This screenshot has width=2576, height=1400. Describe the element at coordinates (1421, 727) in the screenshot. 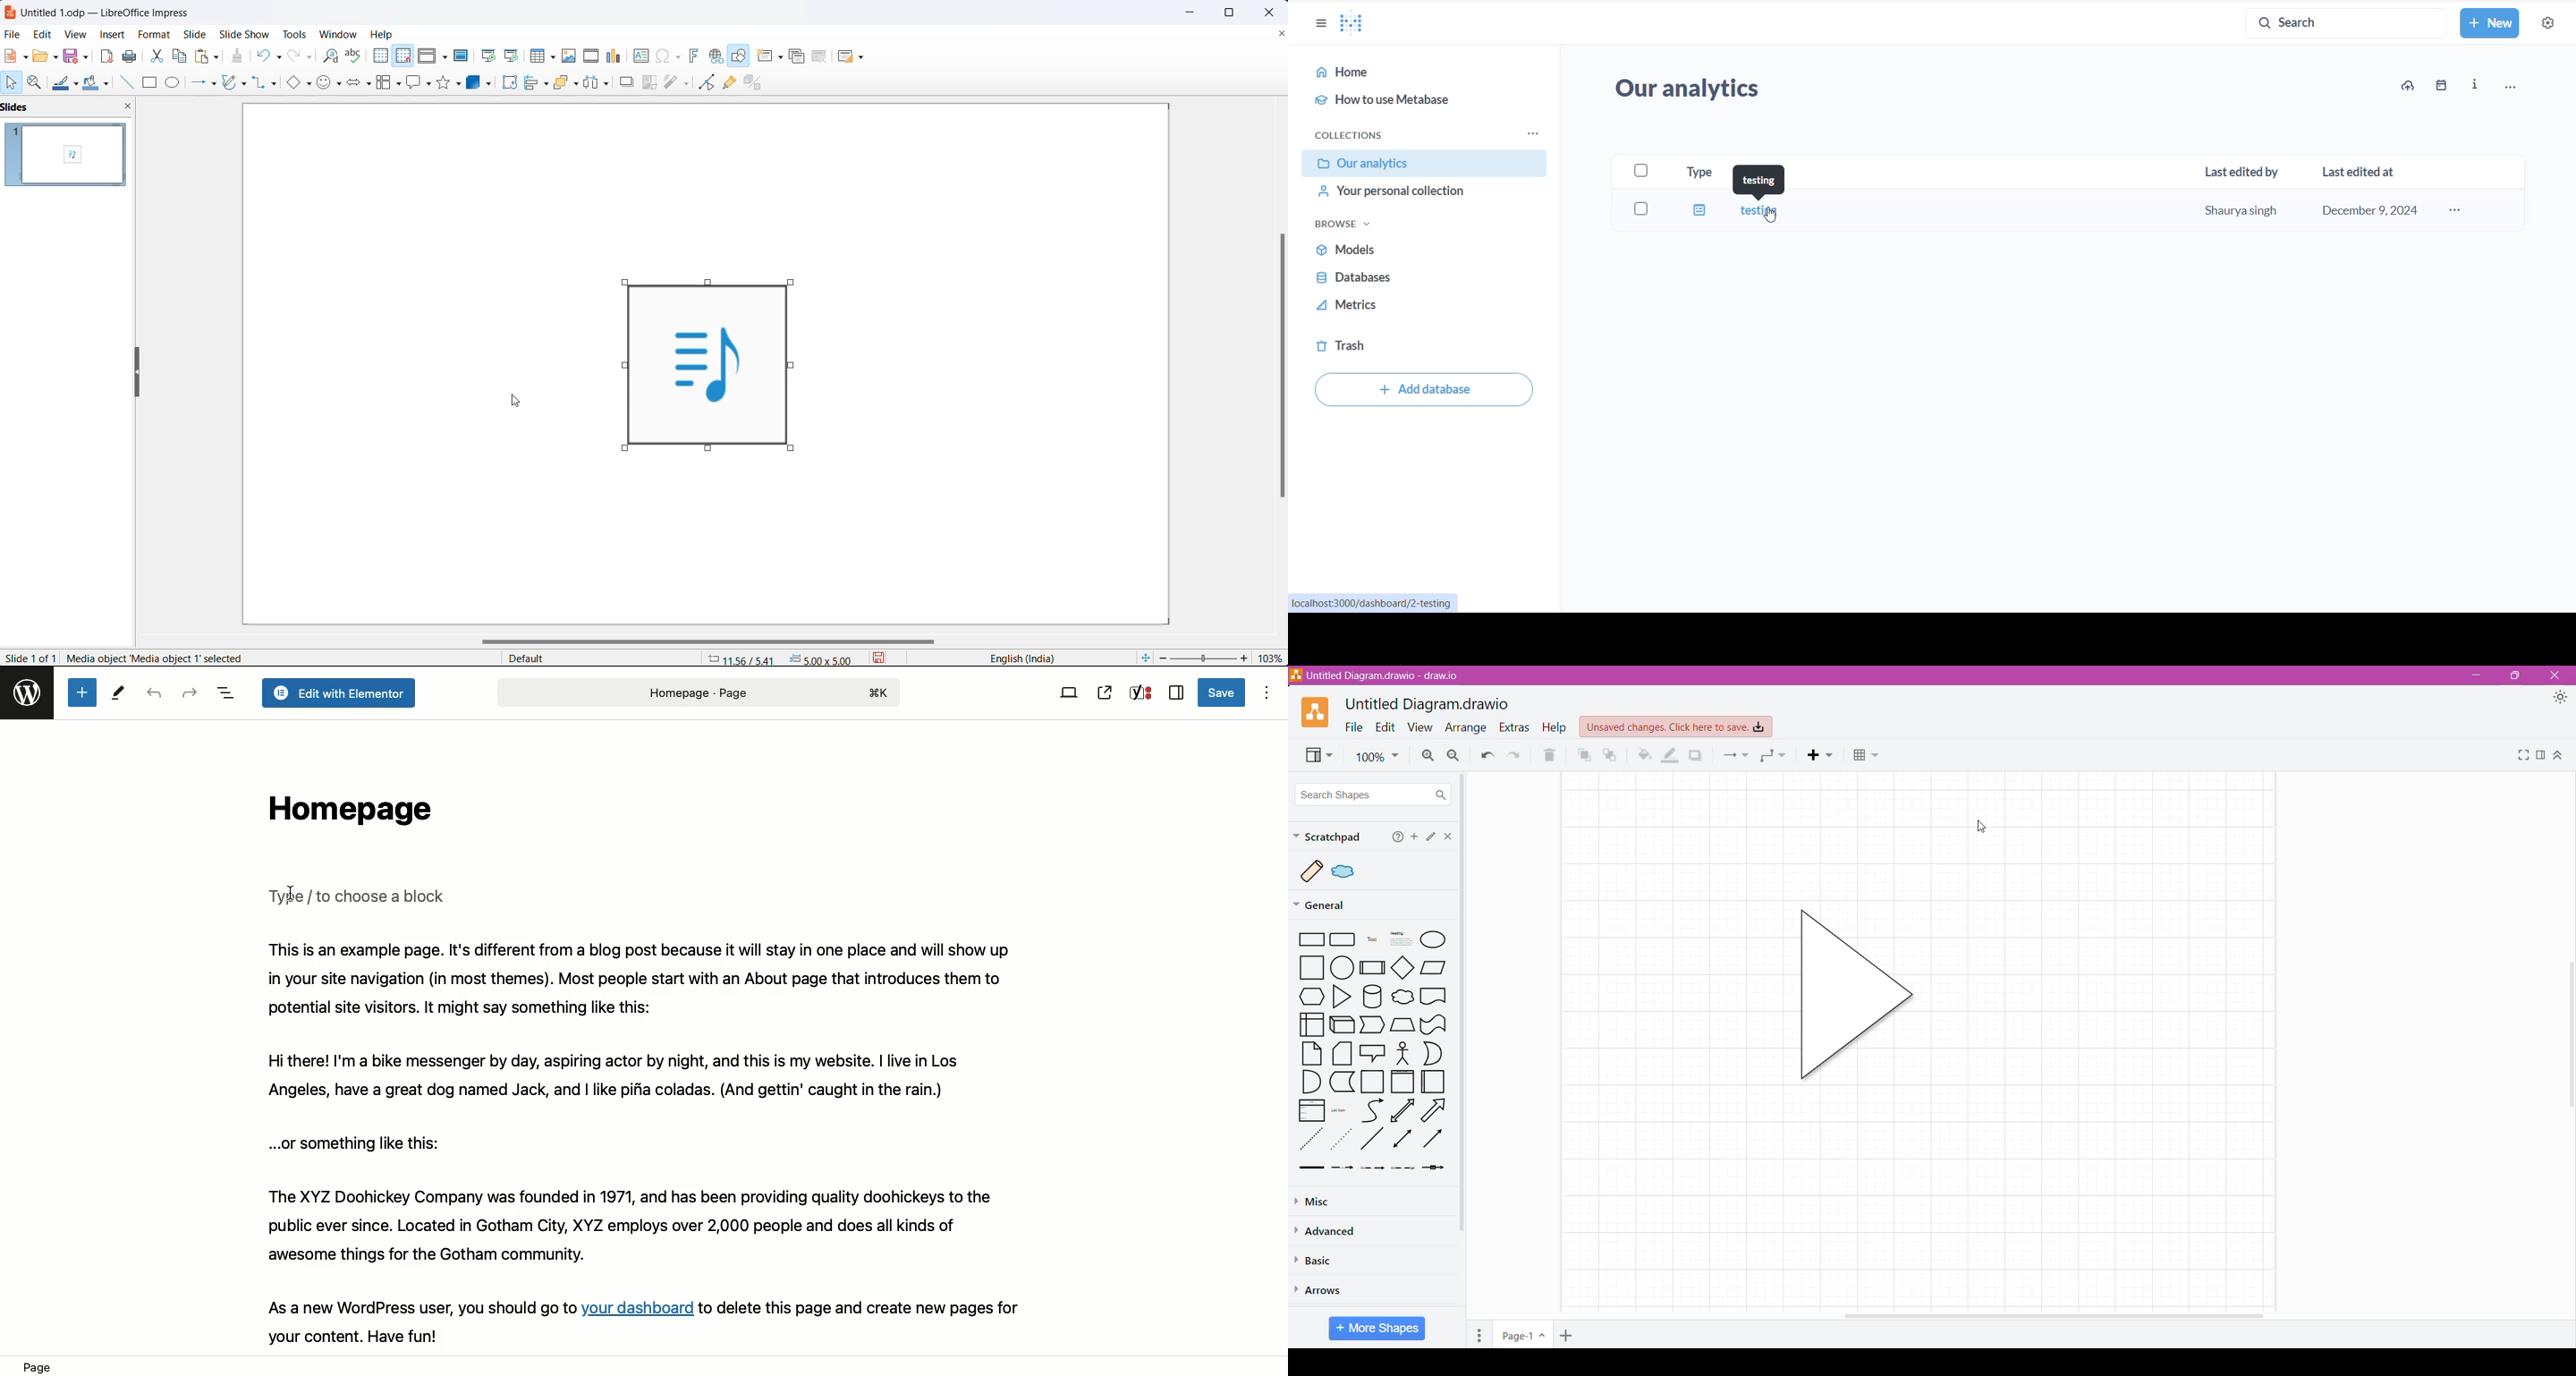

I see `View` at that location.